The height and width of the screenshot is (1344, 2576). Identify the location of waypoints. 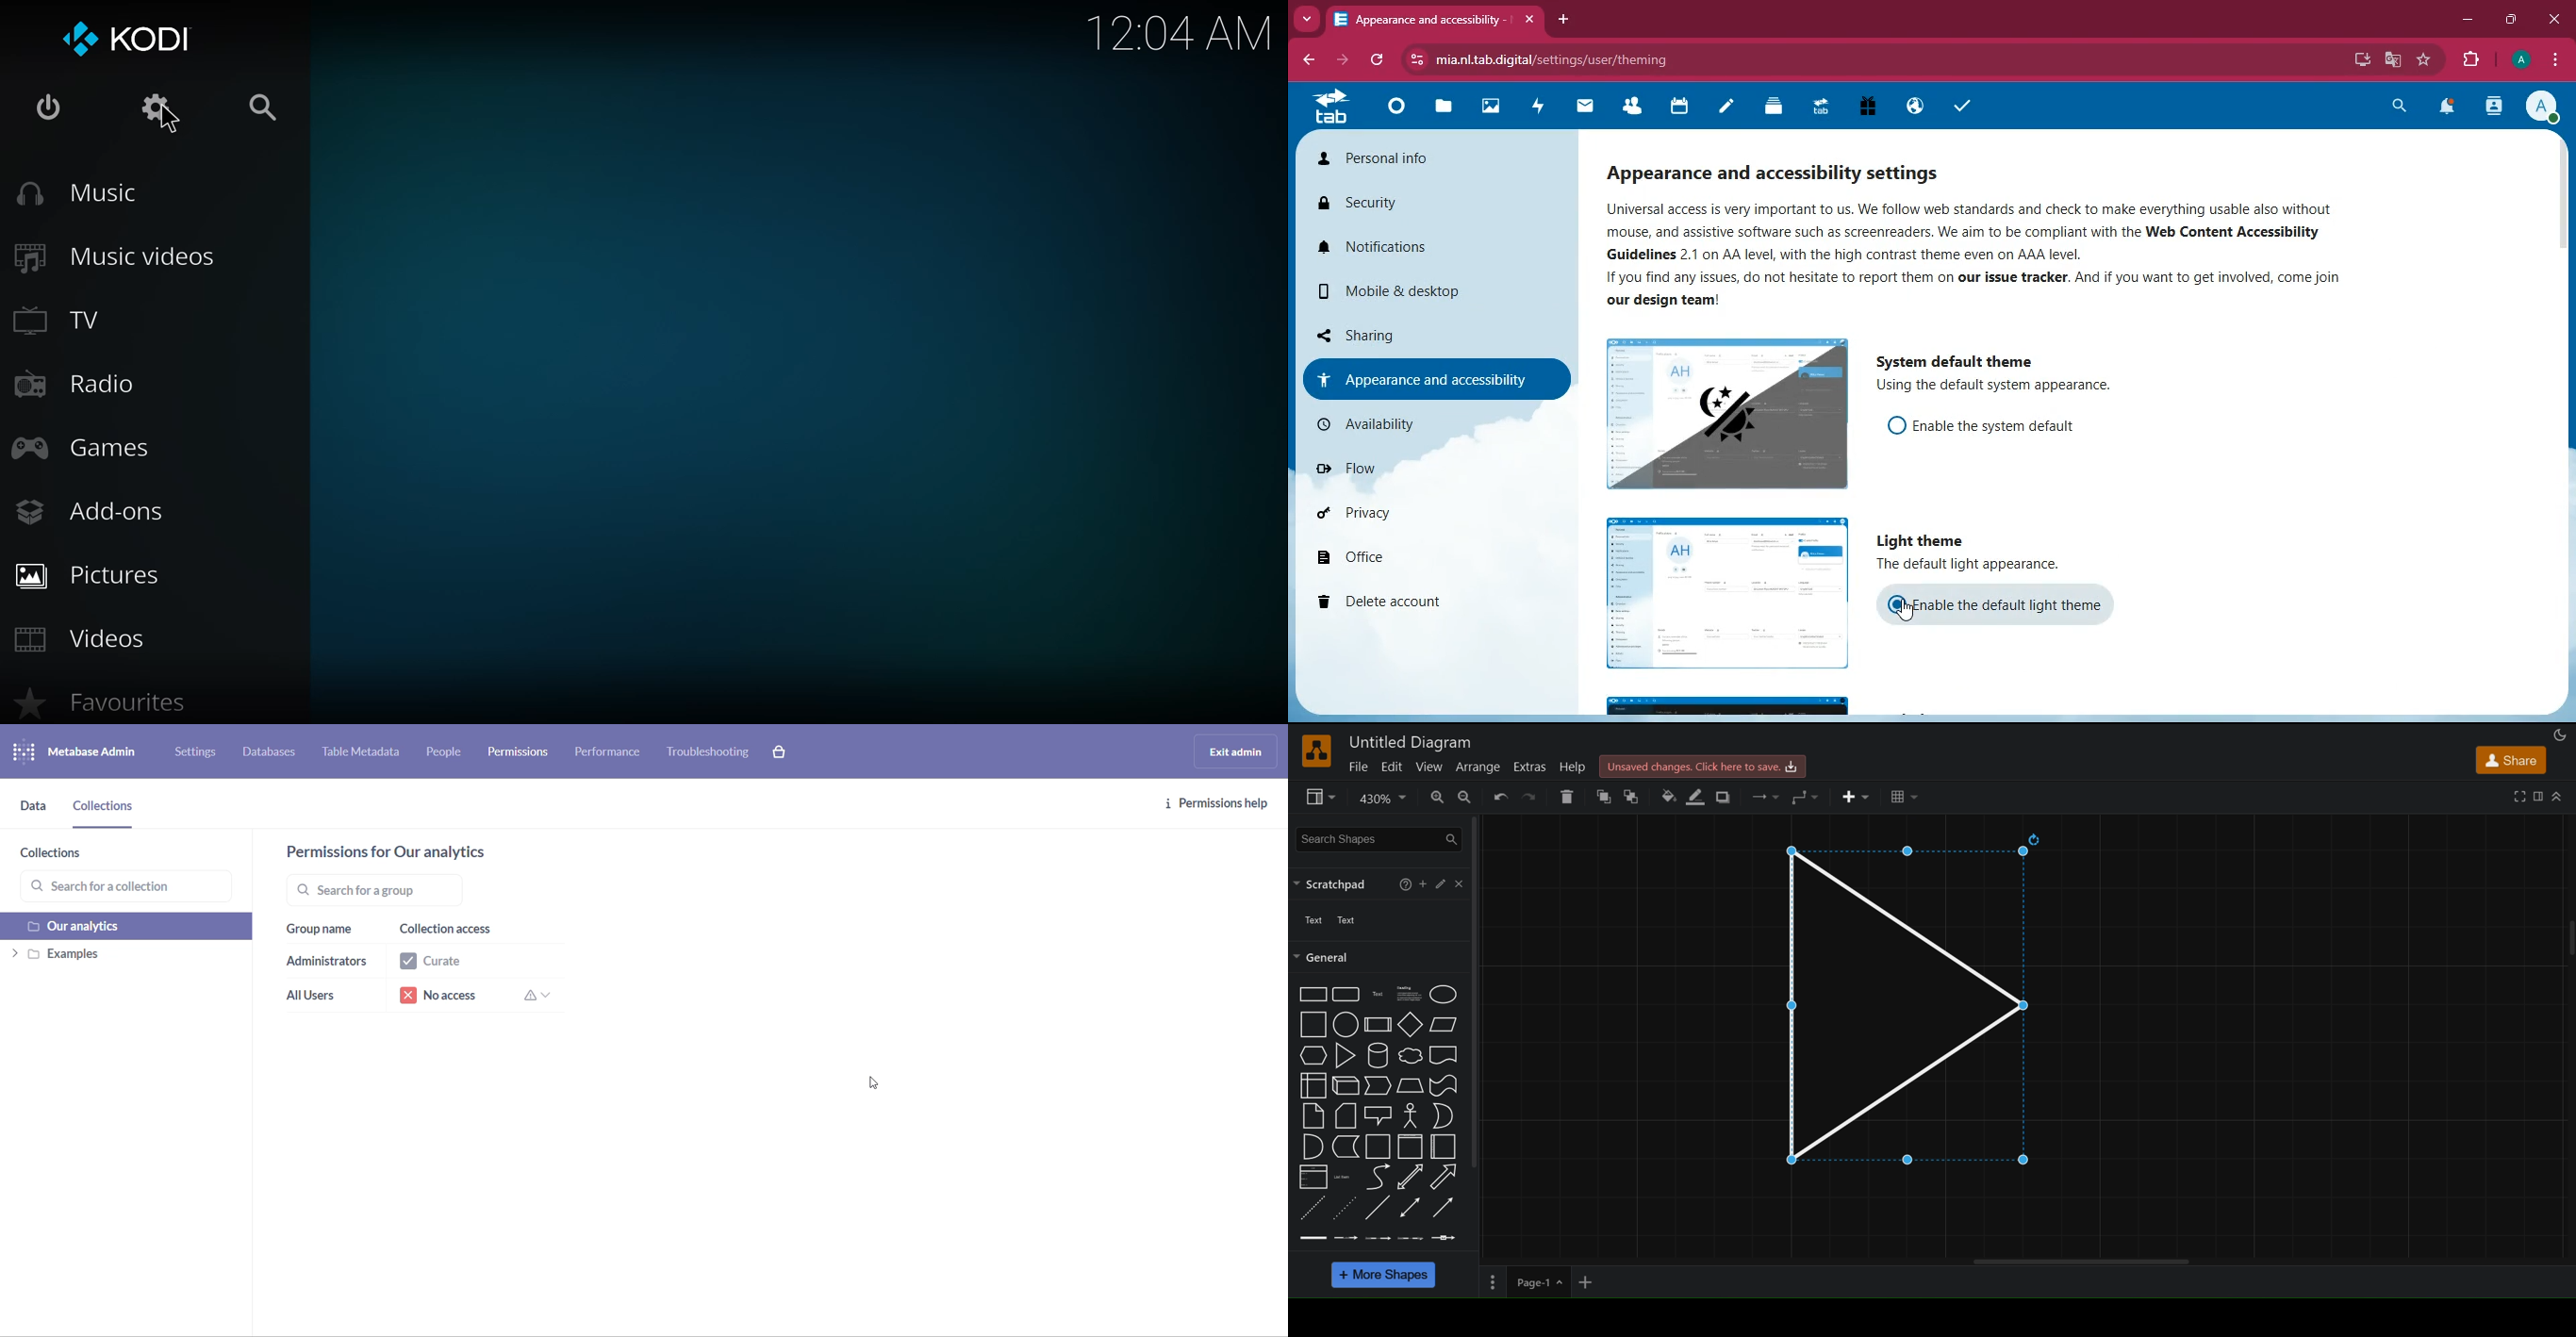
(1805, 795).